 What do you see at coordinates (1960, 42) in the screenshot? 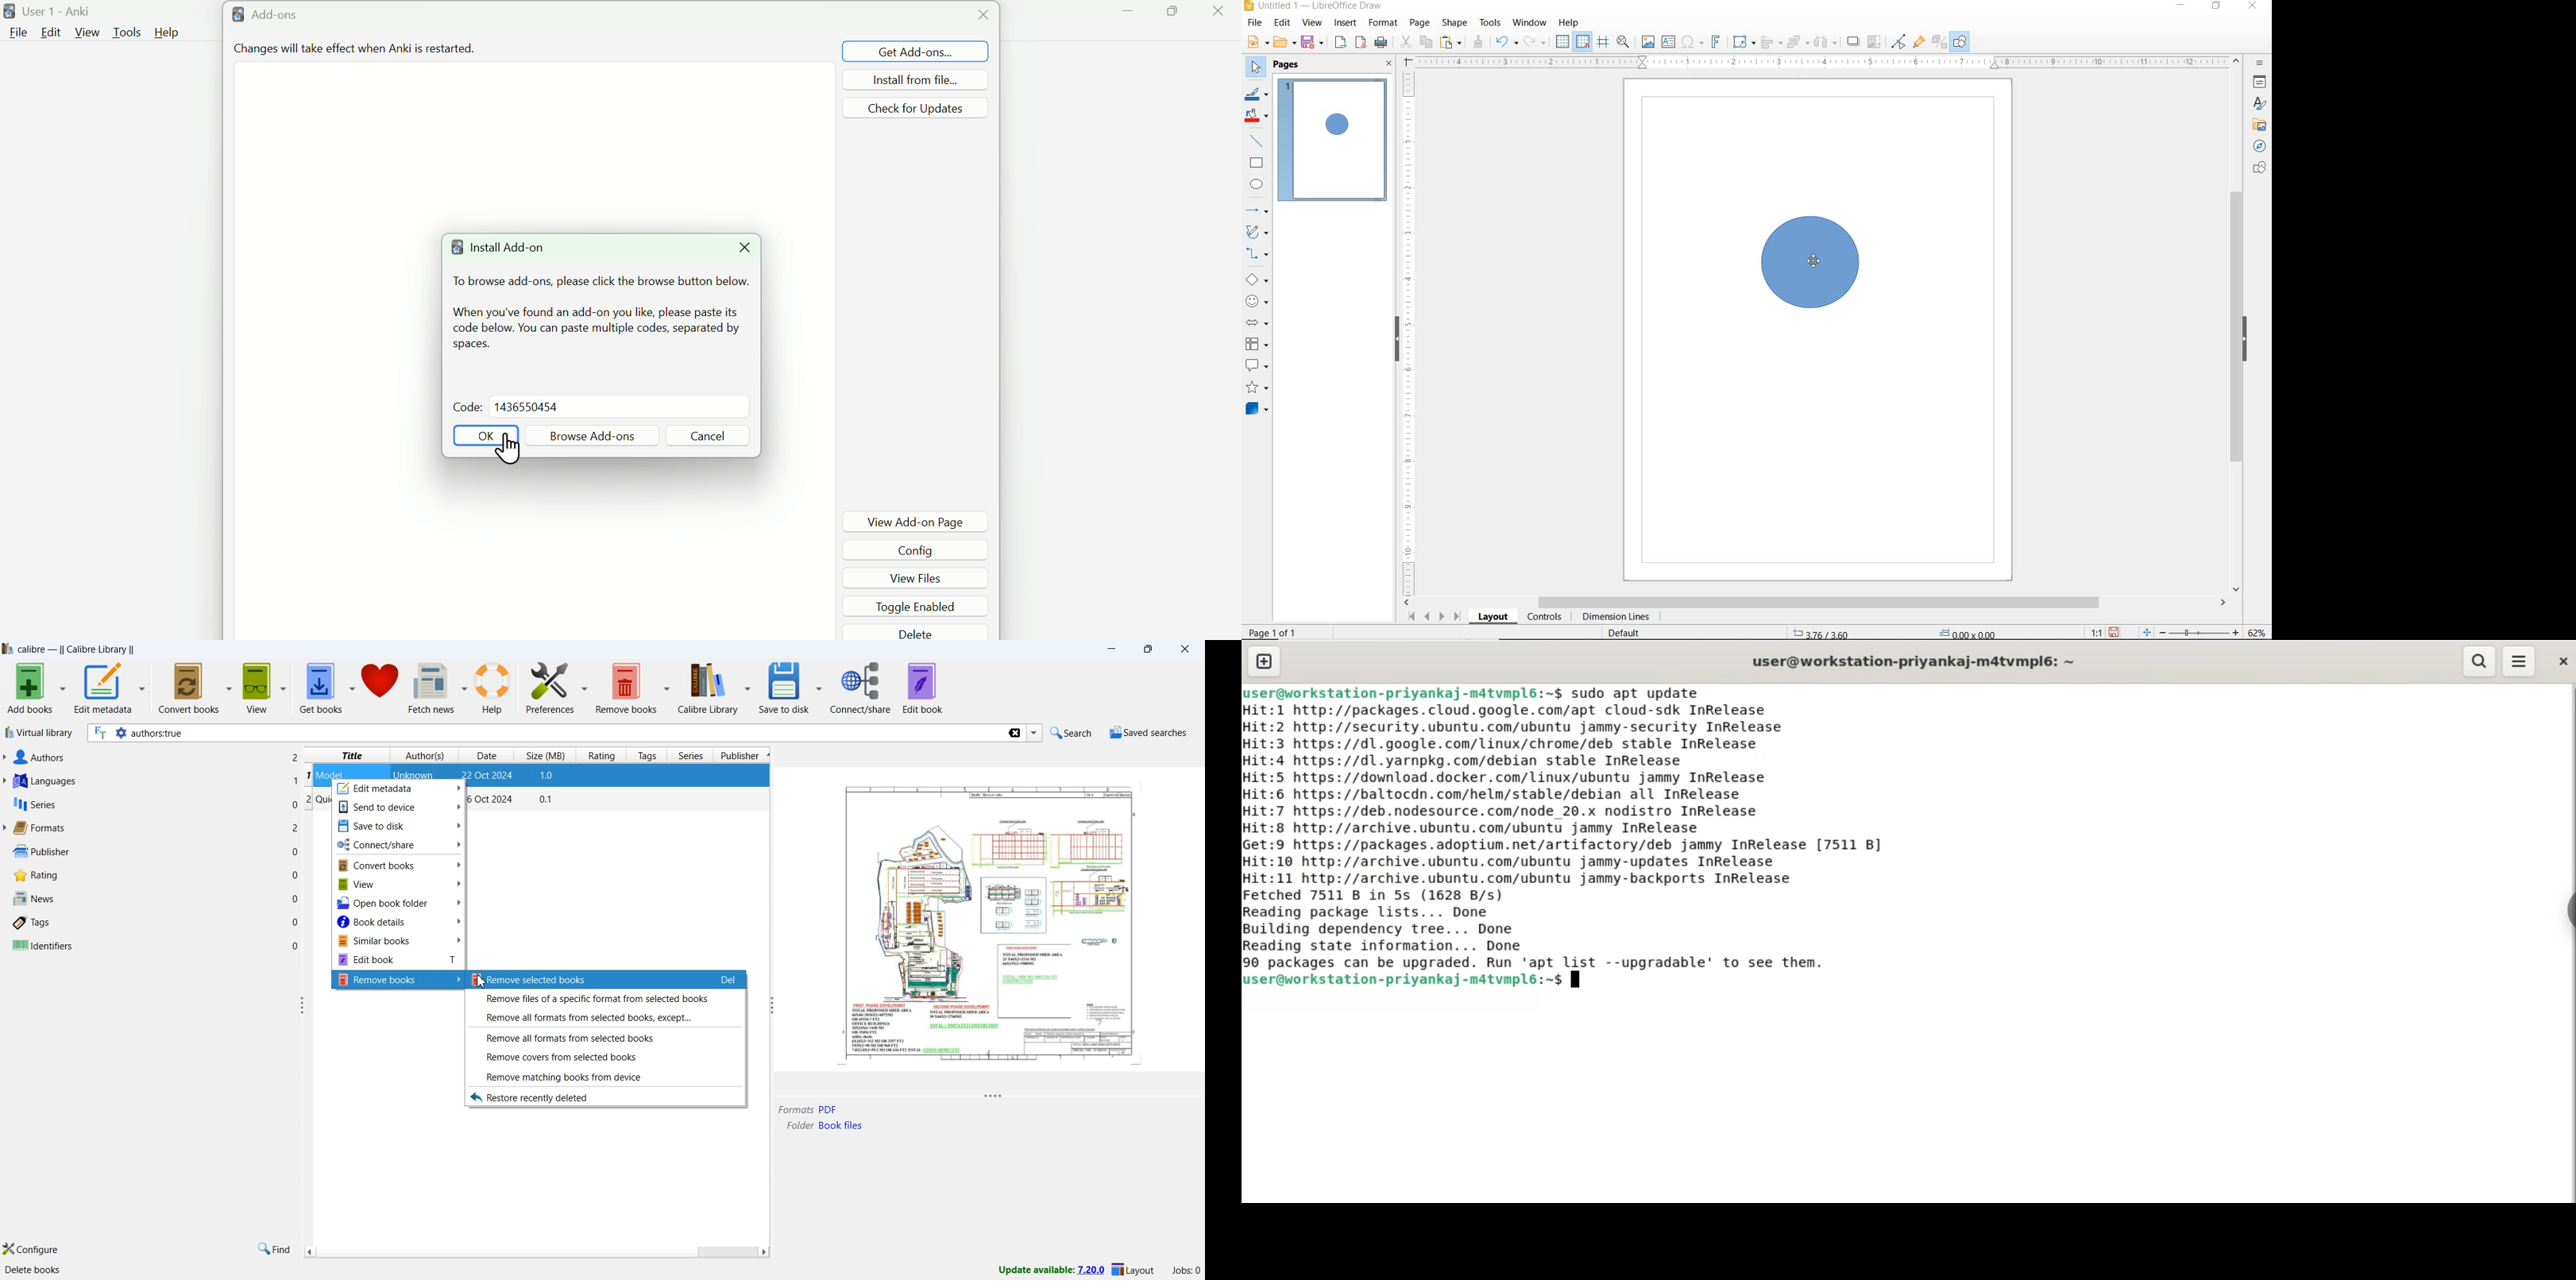
I see `SHOW DRAW FUNCTIONS` at bounding box center [1960, 42].